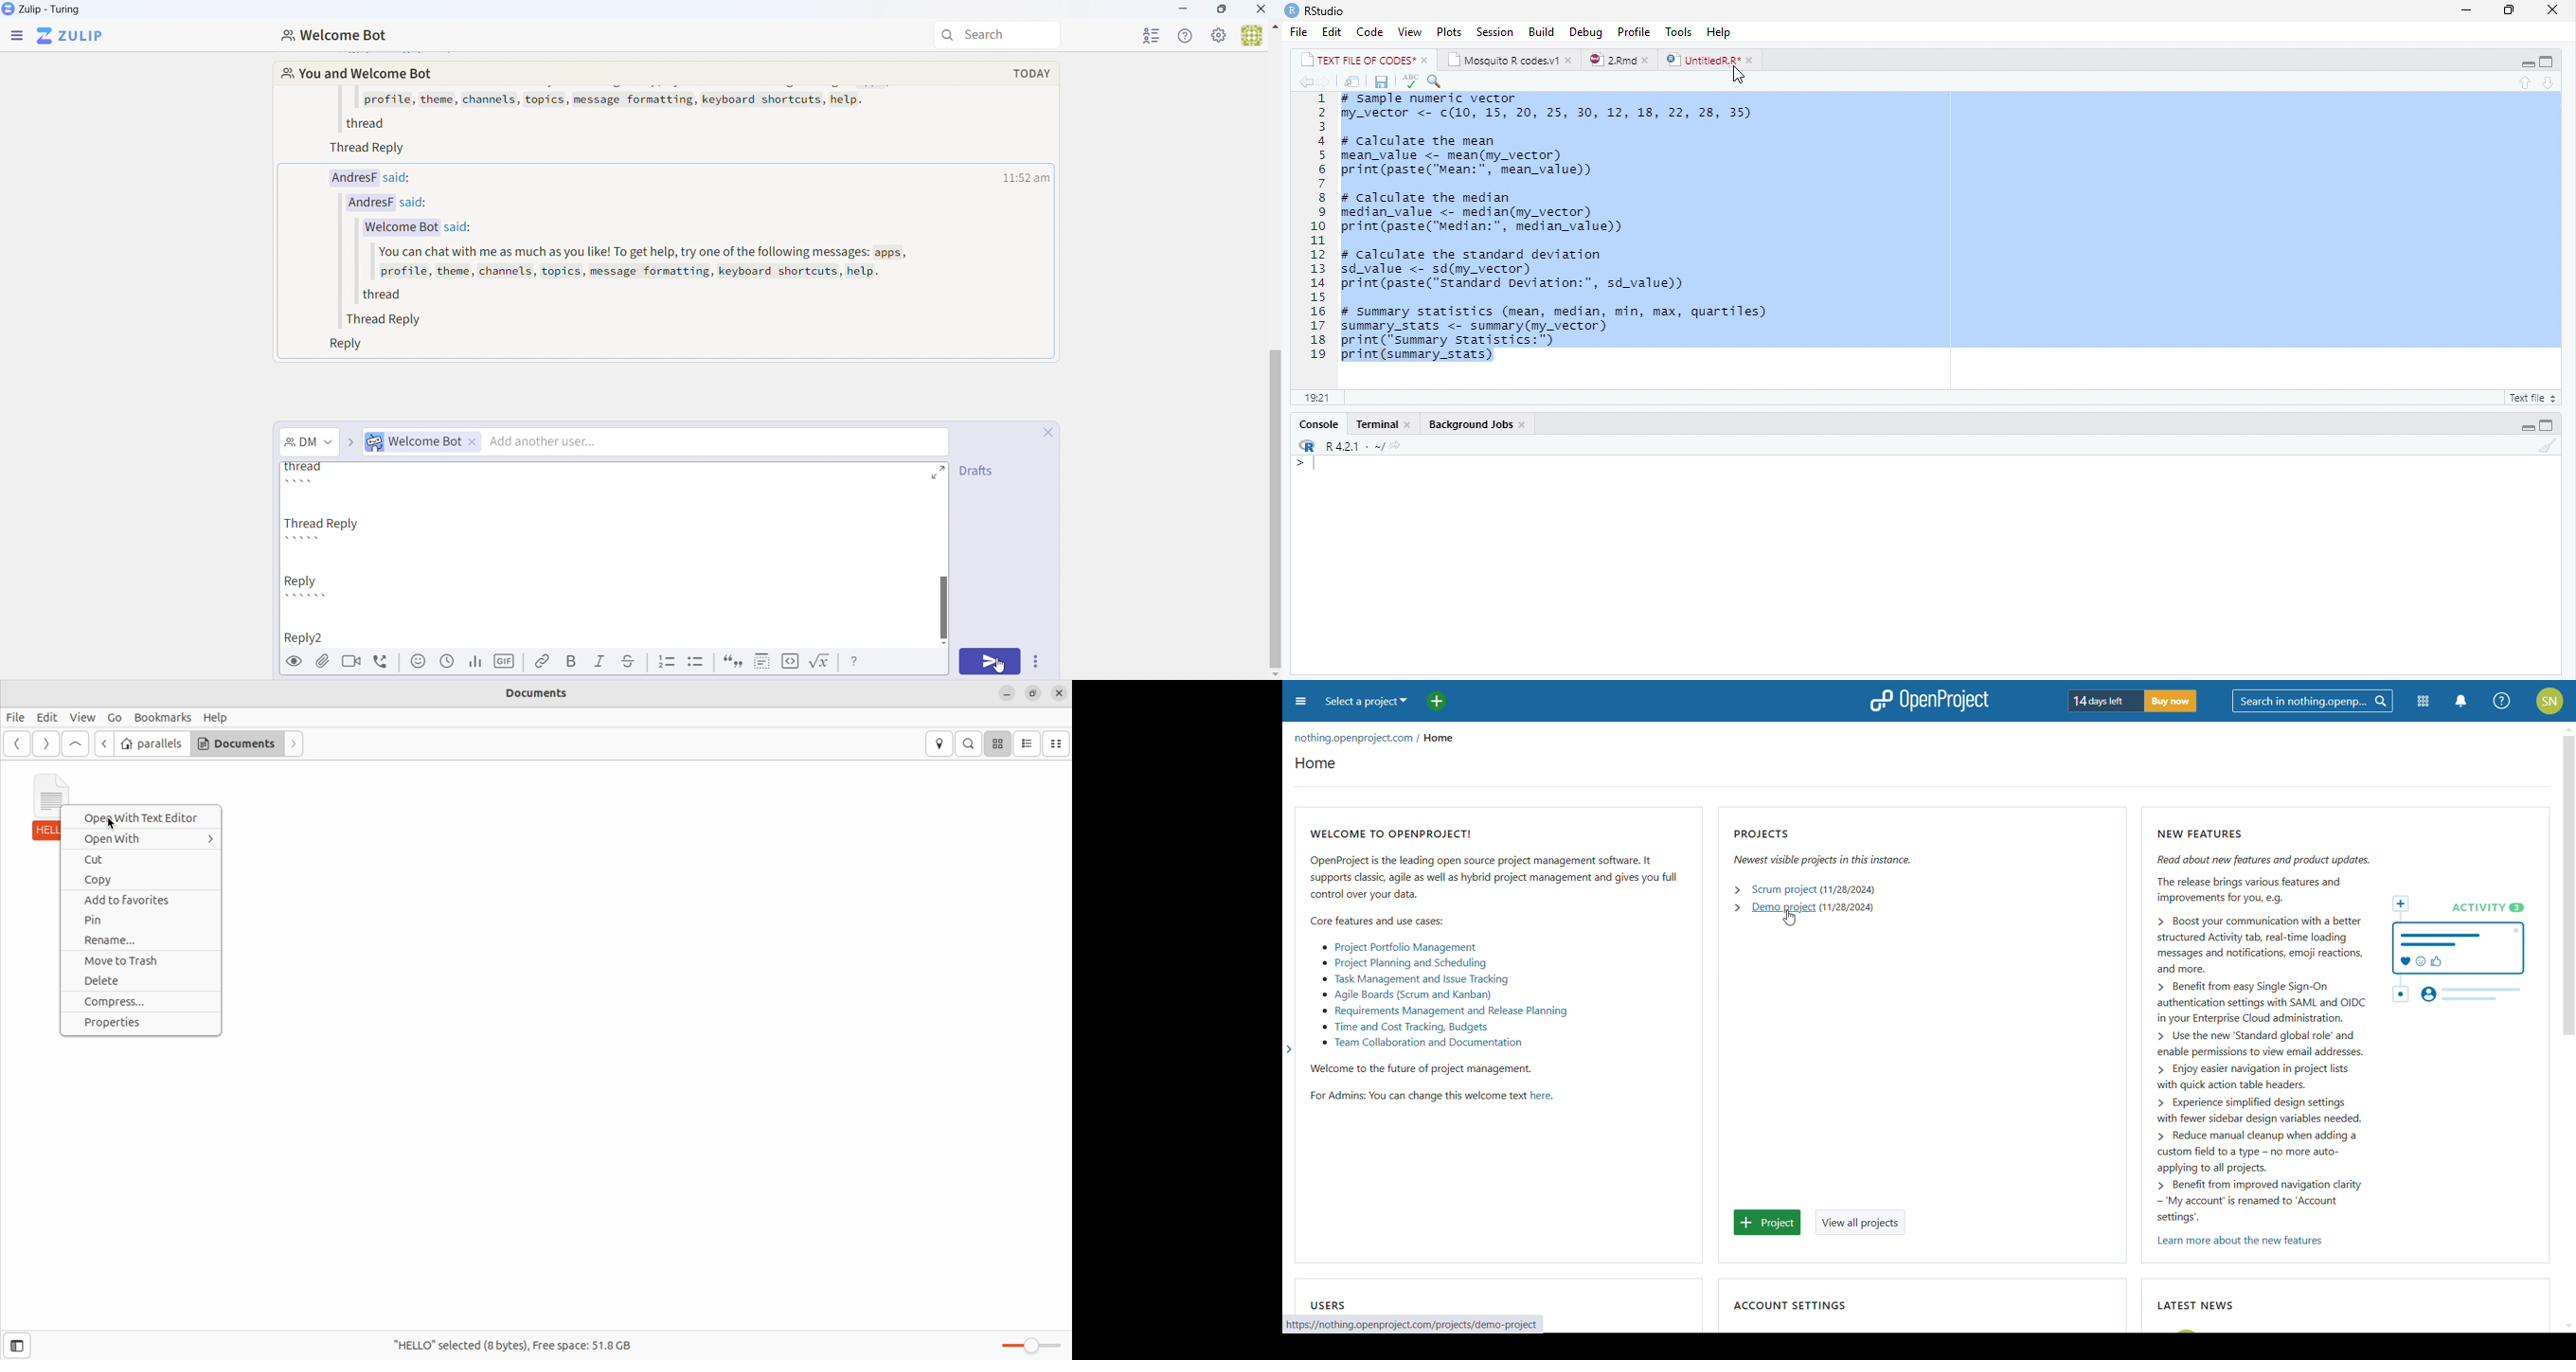 The width and height of the screenshot is (2576, 1372). What do you see at coordinates (1033, 72) in the screenshot?
I see `today` at bounding box center [1033, 72].